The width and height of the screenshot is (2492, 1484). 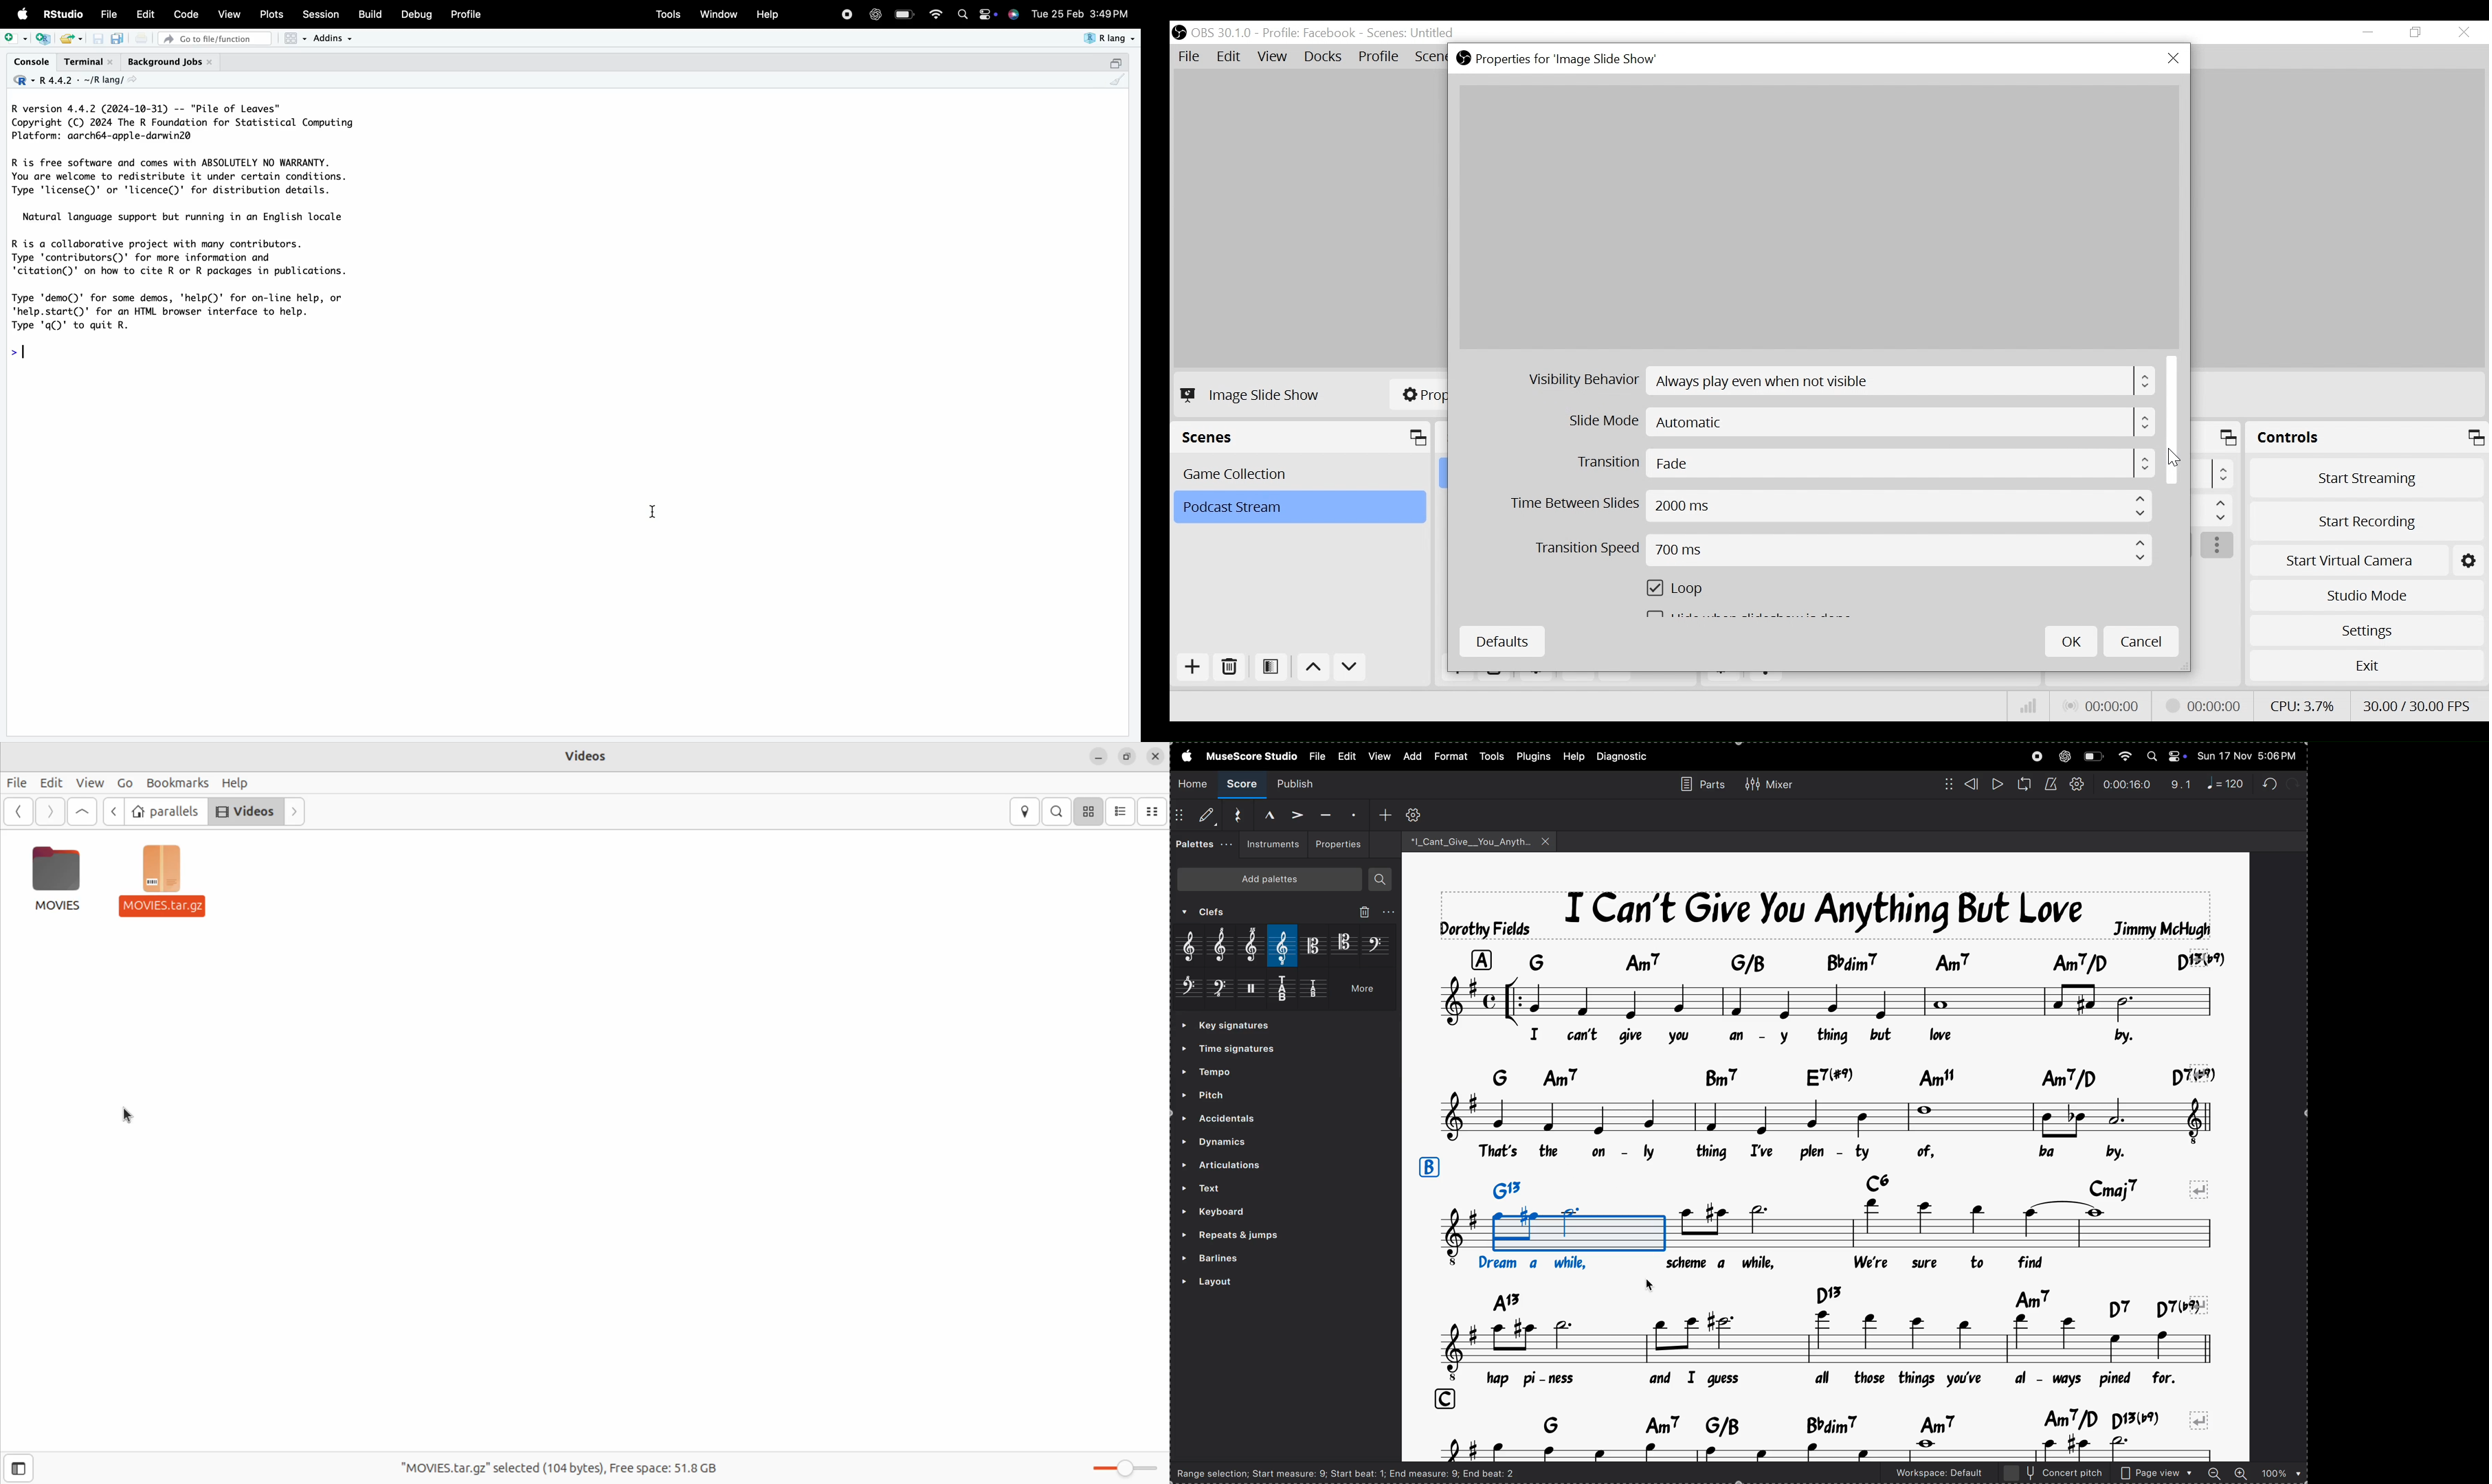 What do you see at coordinates (1179, 32) in the screenshot?
I see `OBS Desktop Icon` at bounding box center [1179, 32].